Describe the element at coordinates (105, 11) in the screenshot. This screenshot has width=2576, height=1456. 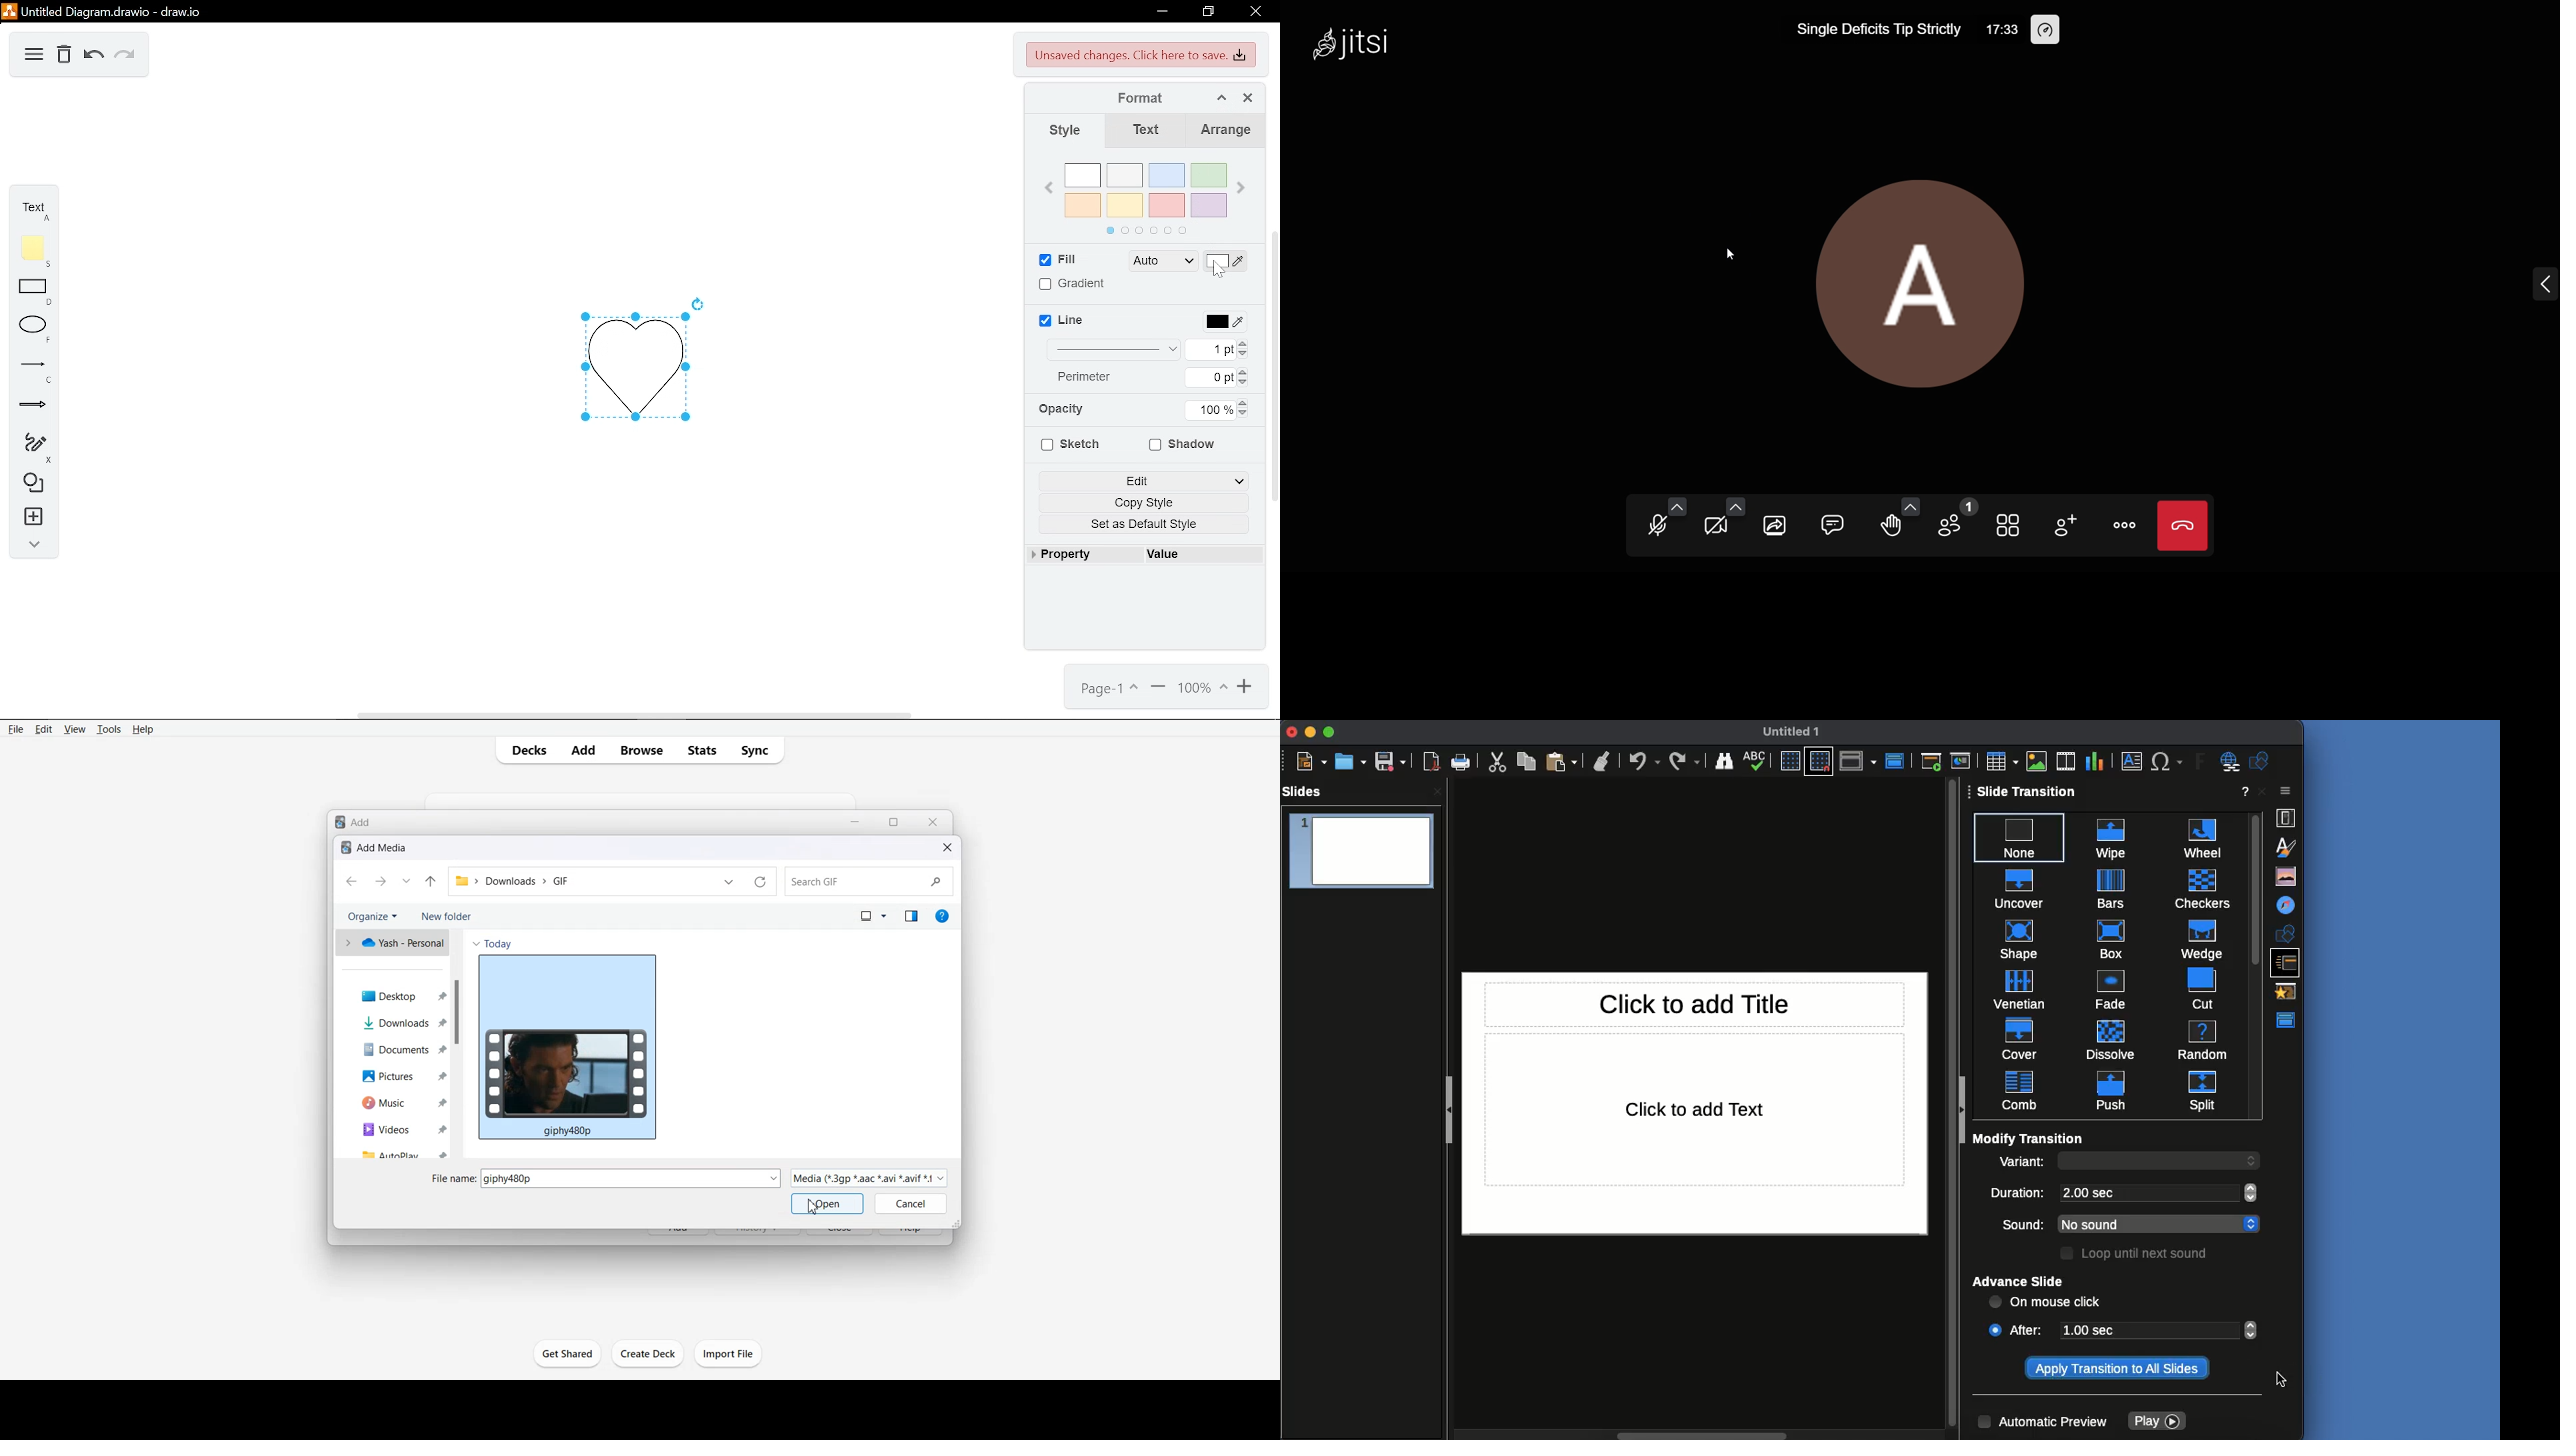
I see `Untitled Diagram.drawio - draw.io` at that location.